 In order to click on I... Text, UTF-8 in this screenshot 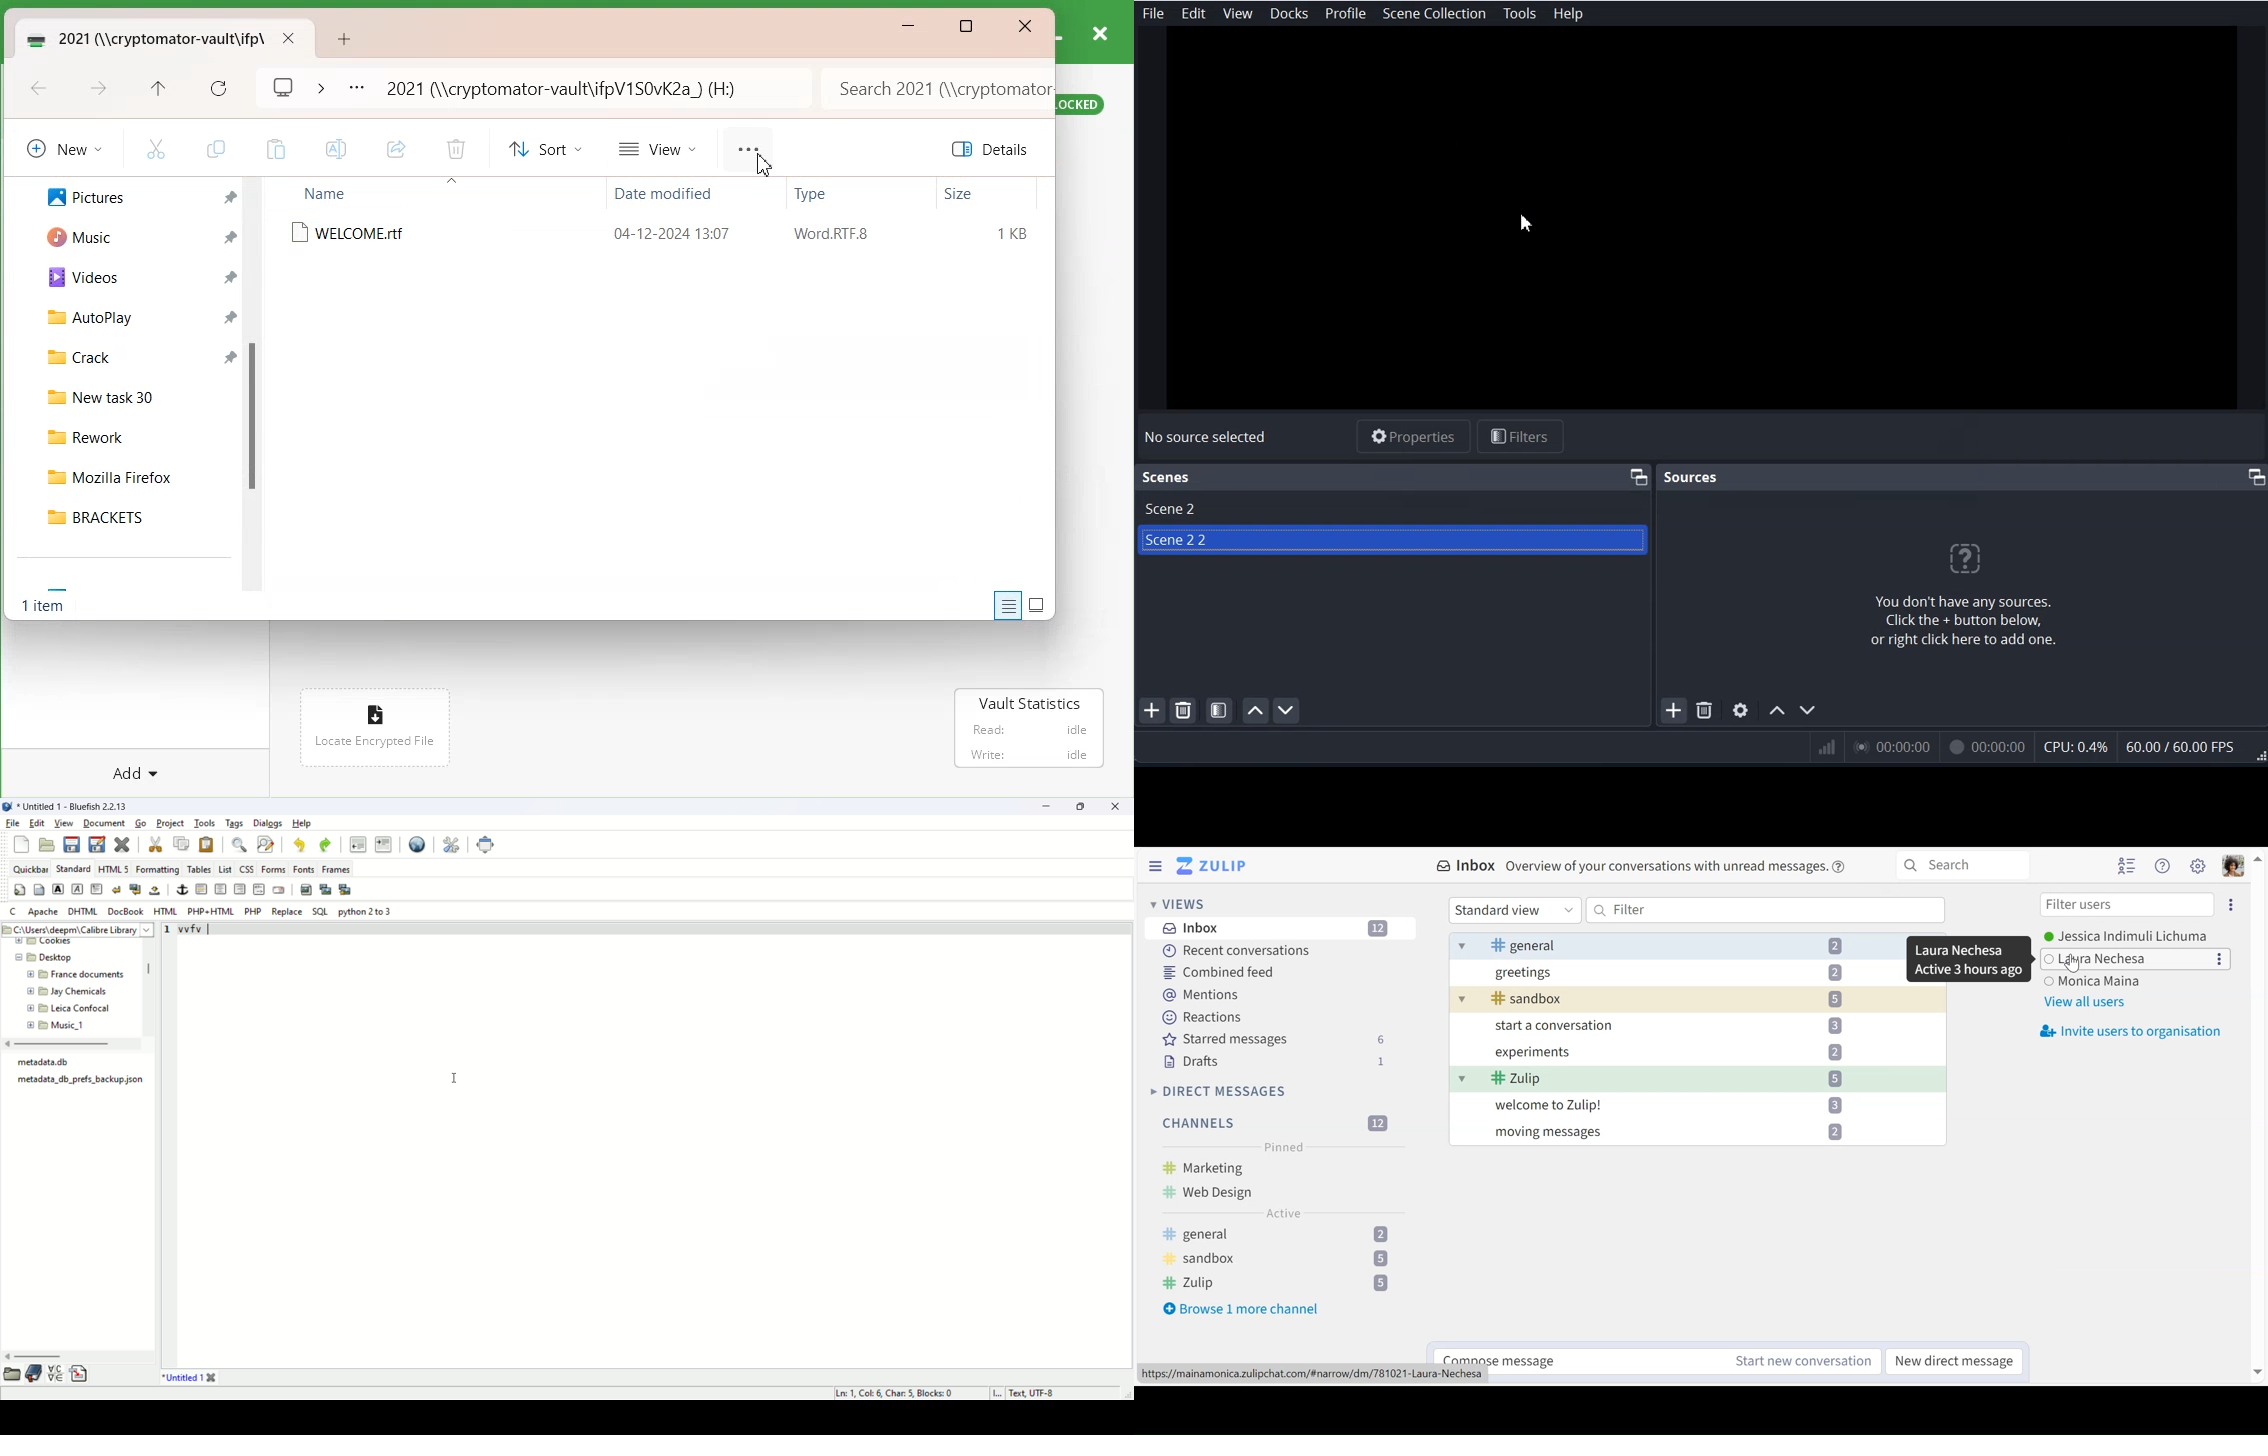, I will do `click(1027, 1393)`.